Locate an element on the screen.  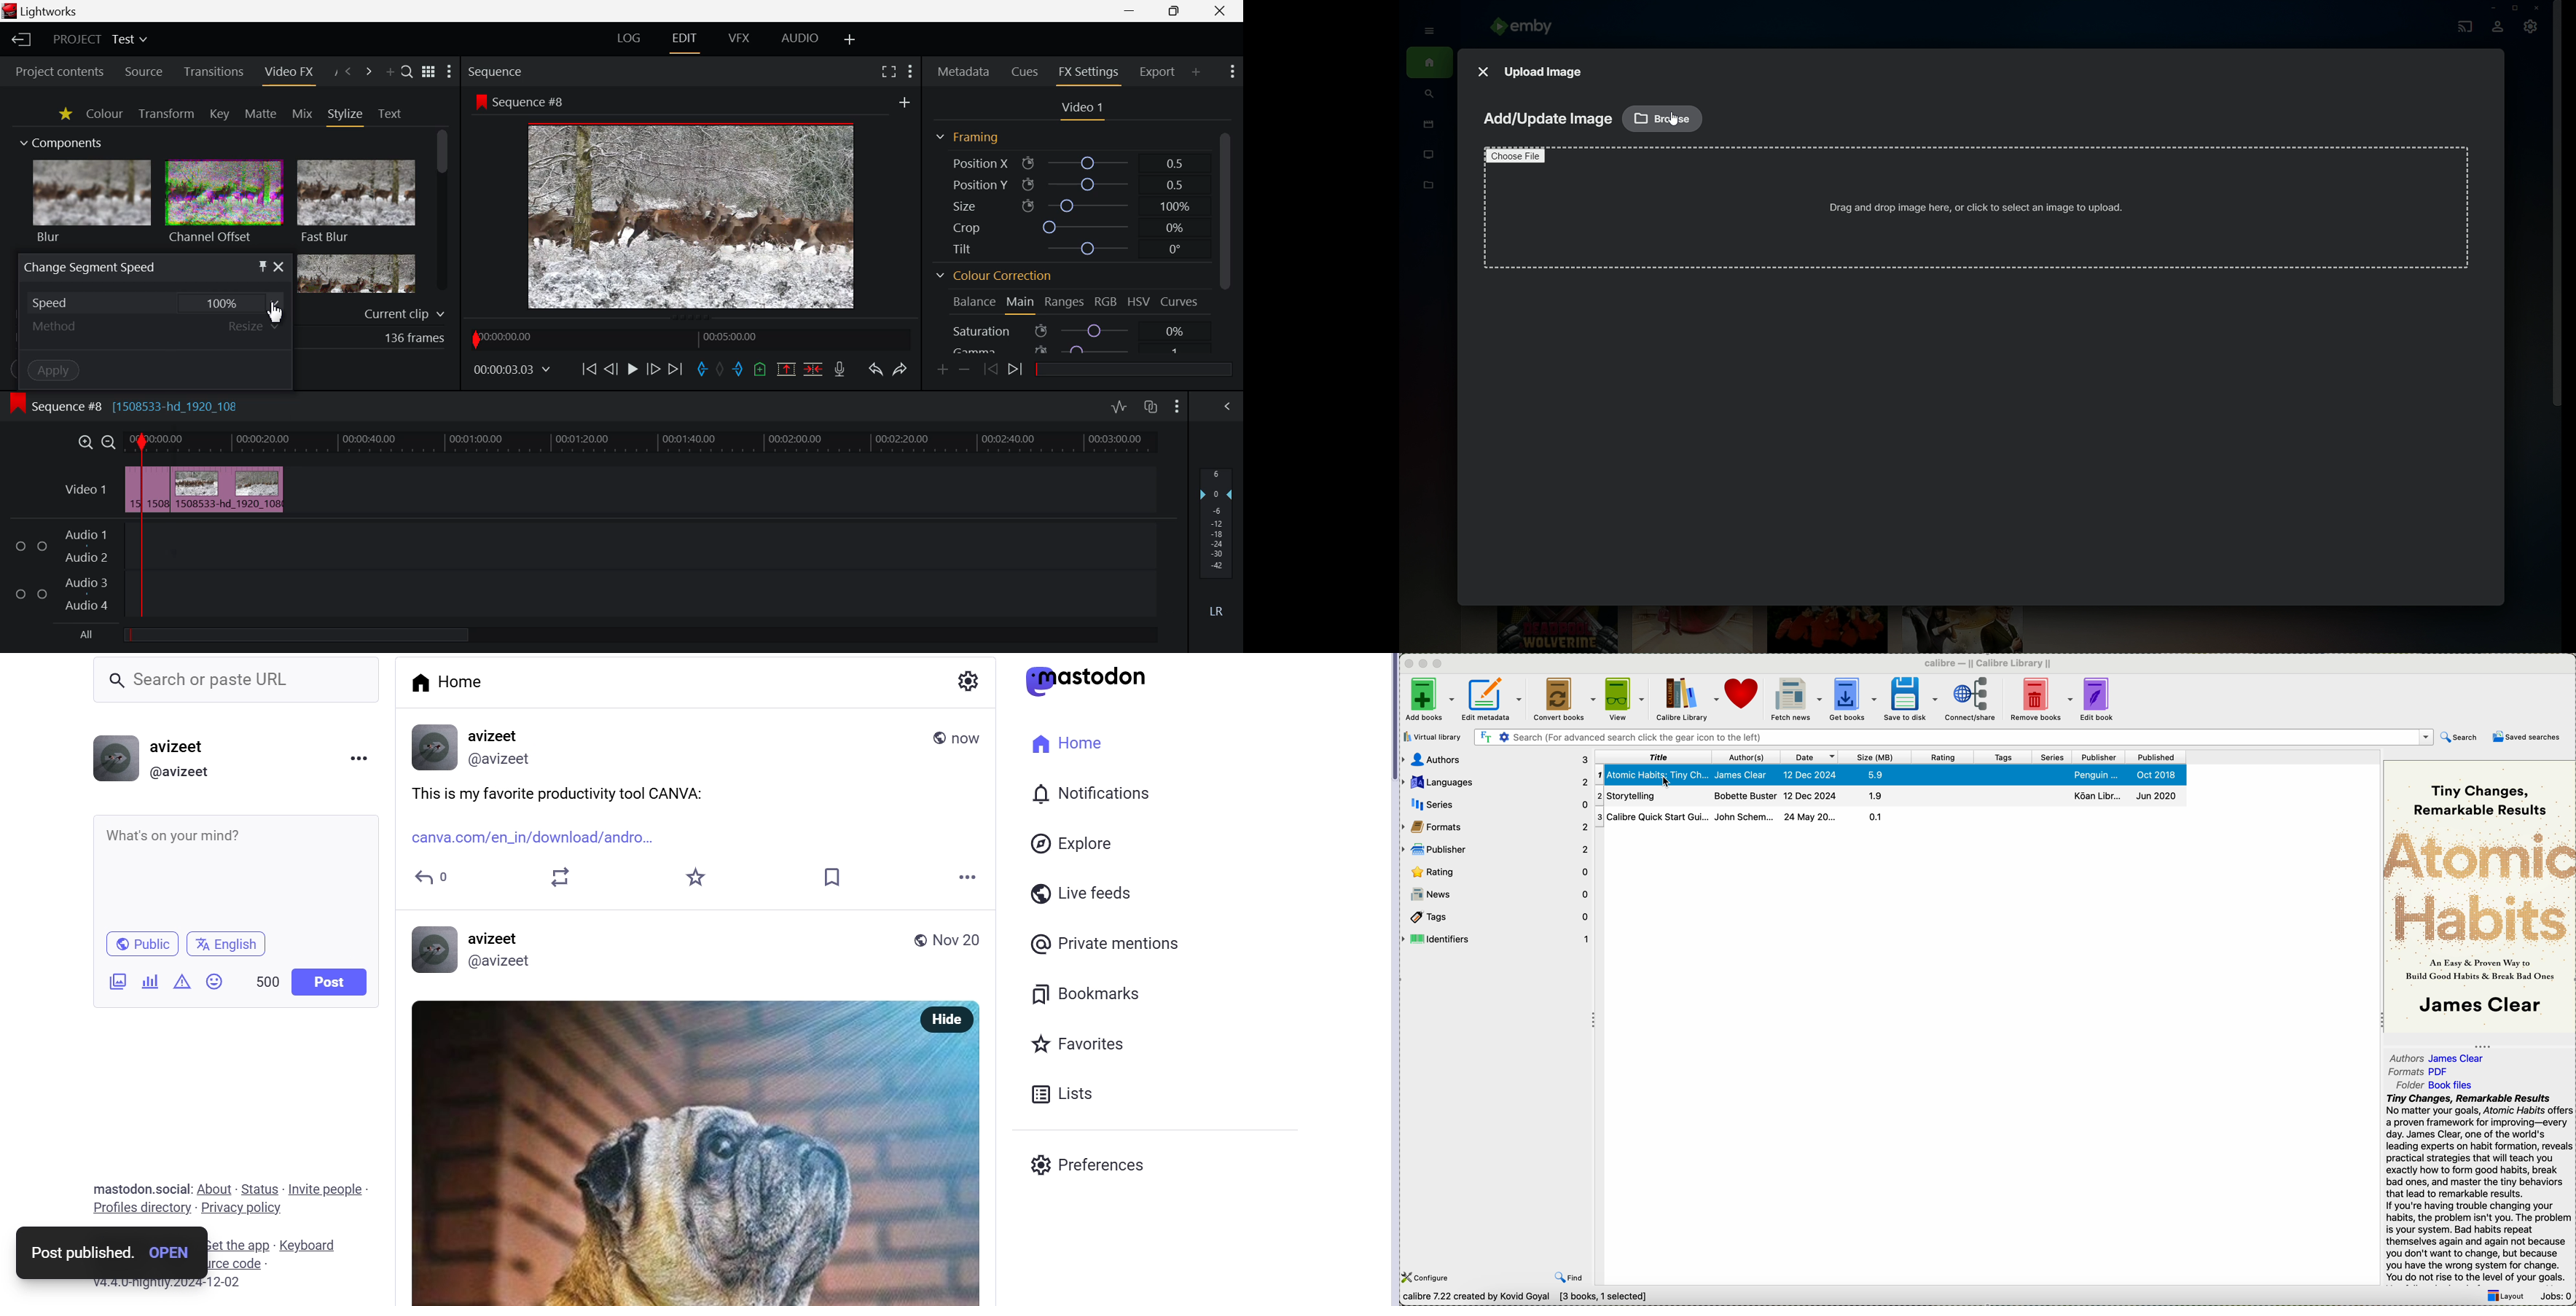
book cover preview is located at coordinates (2480, 895).